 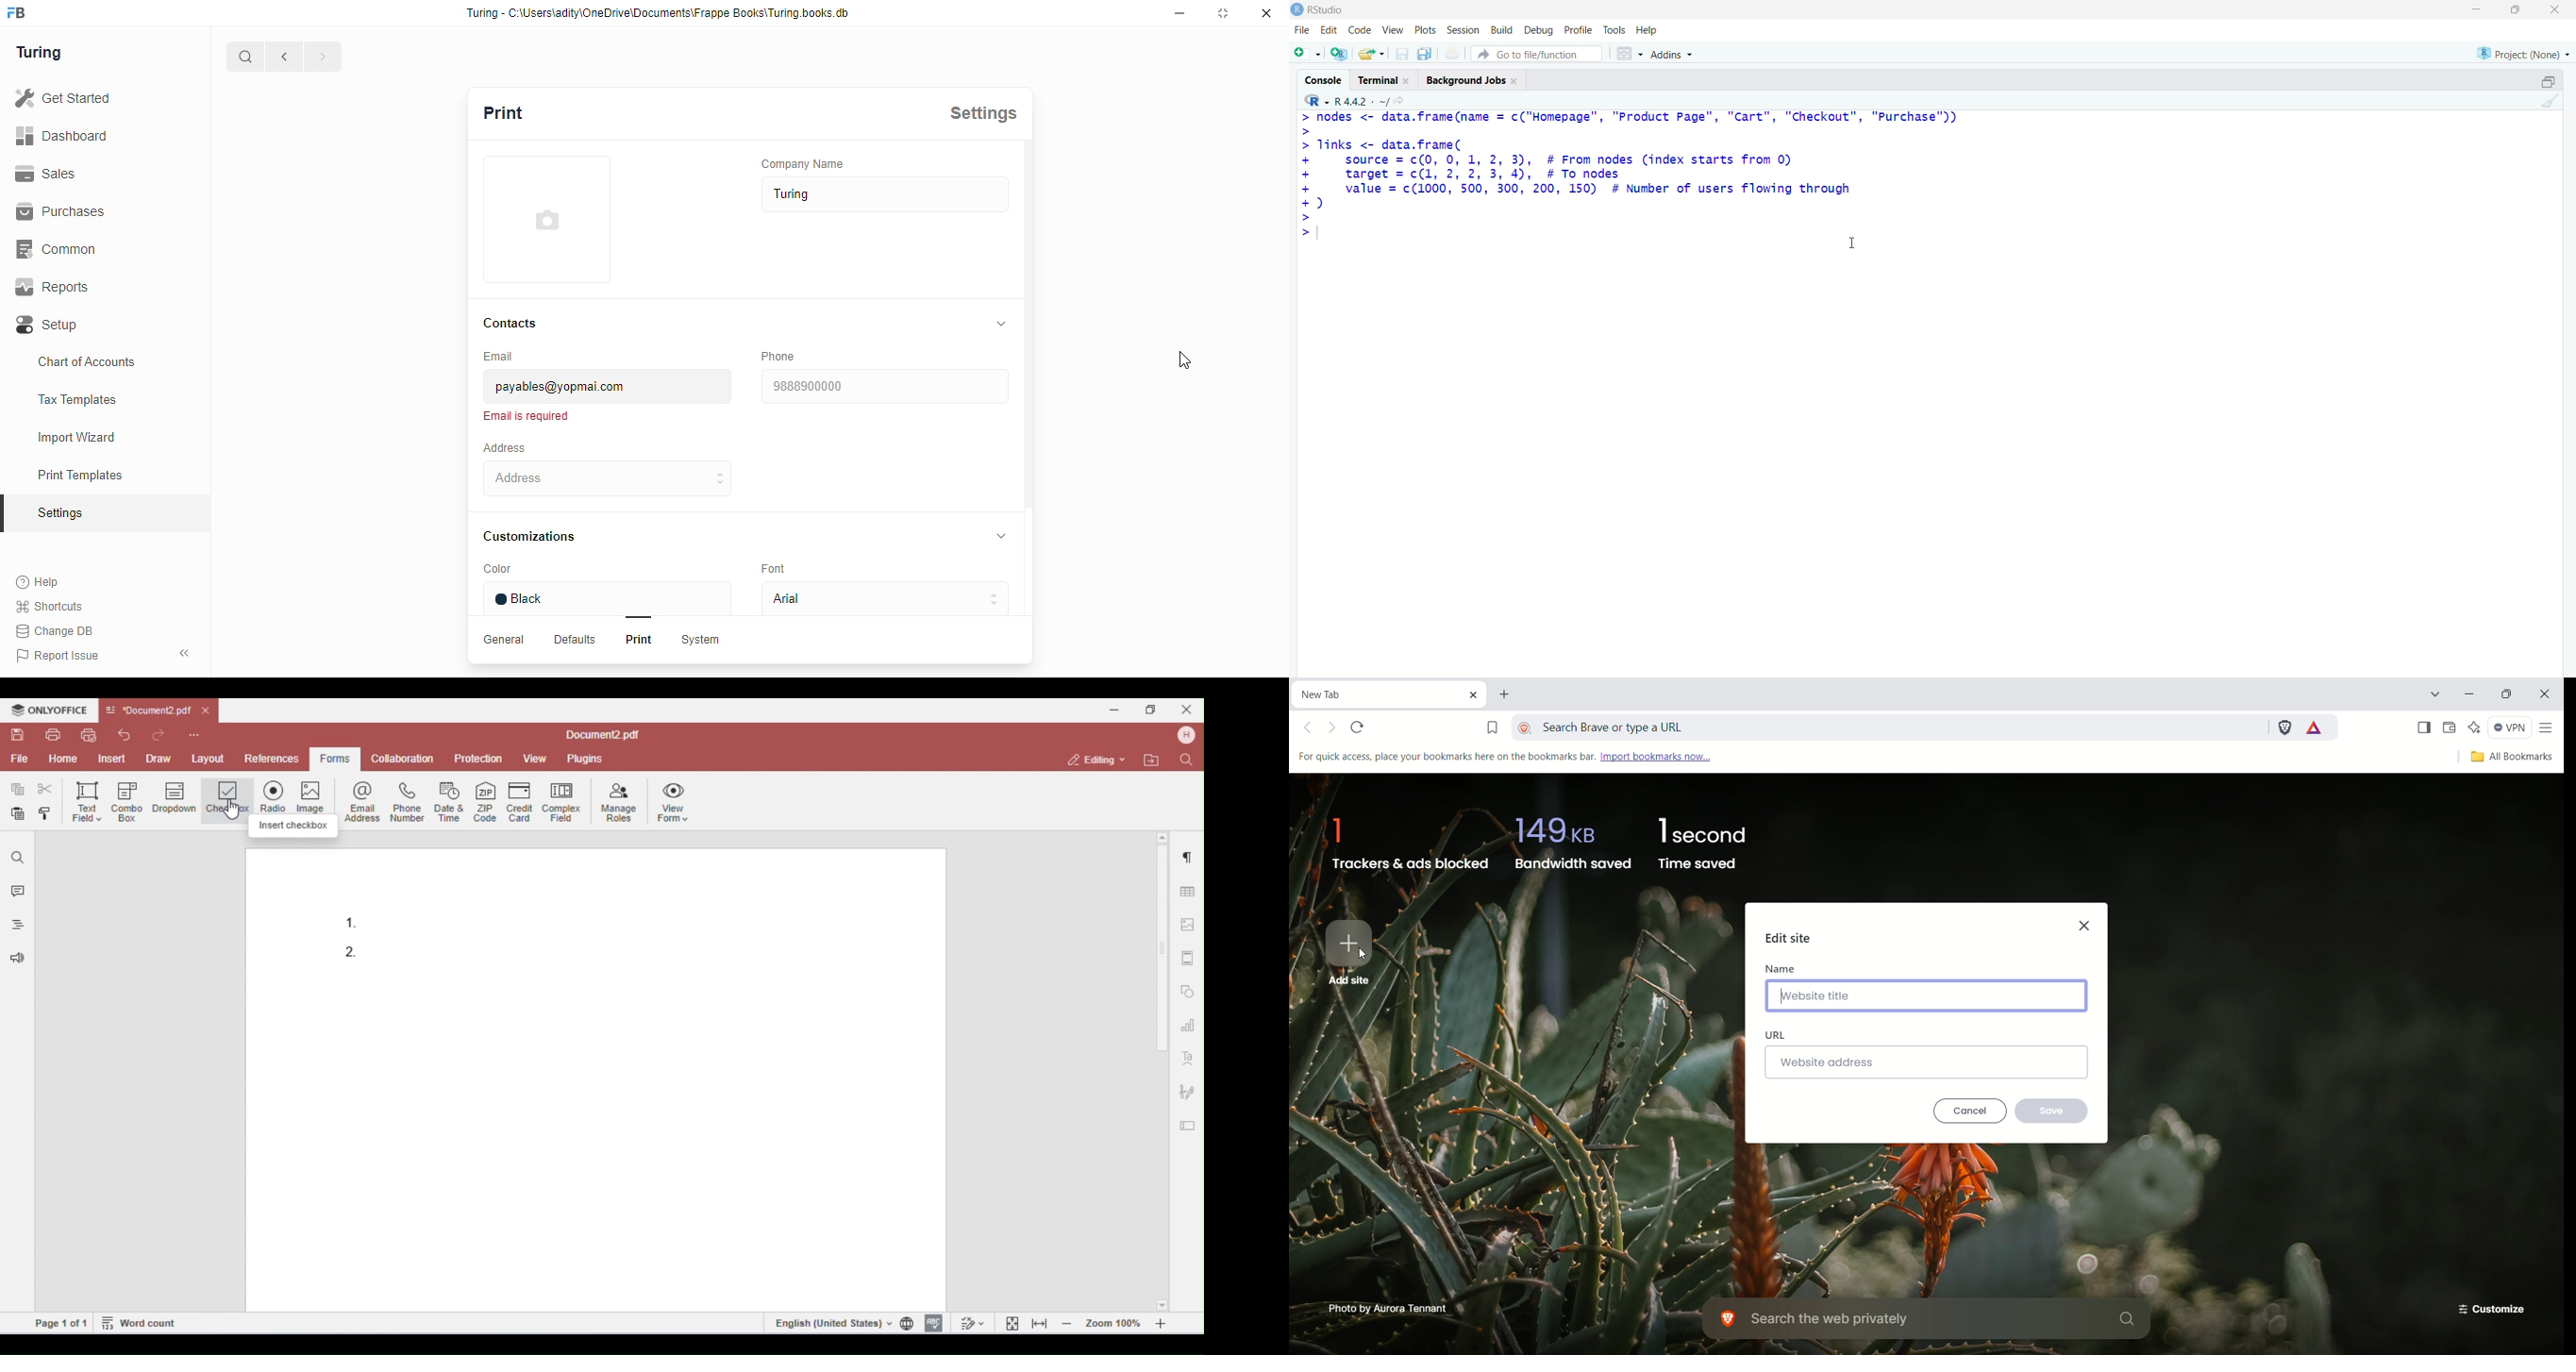 What do you see at coordinates (527, 111) in the screenshot?
I see `Print` at bounding box center [527, 111].